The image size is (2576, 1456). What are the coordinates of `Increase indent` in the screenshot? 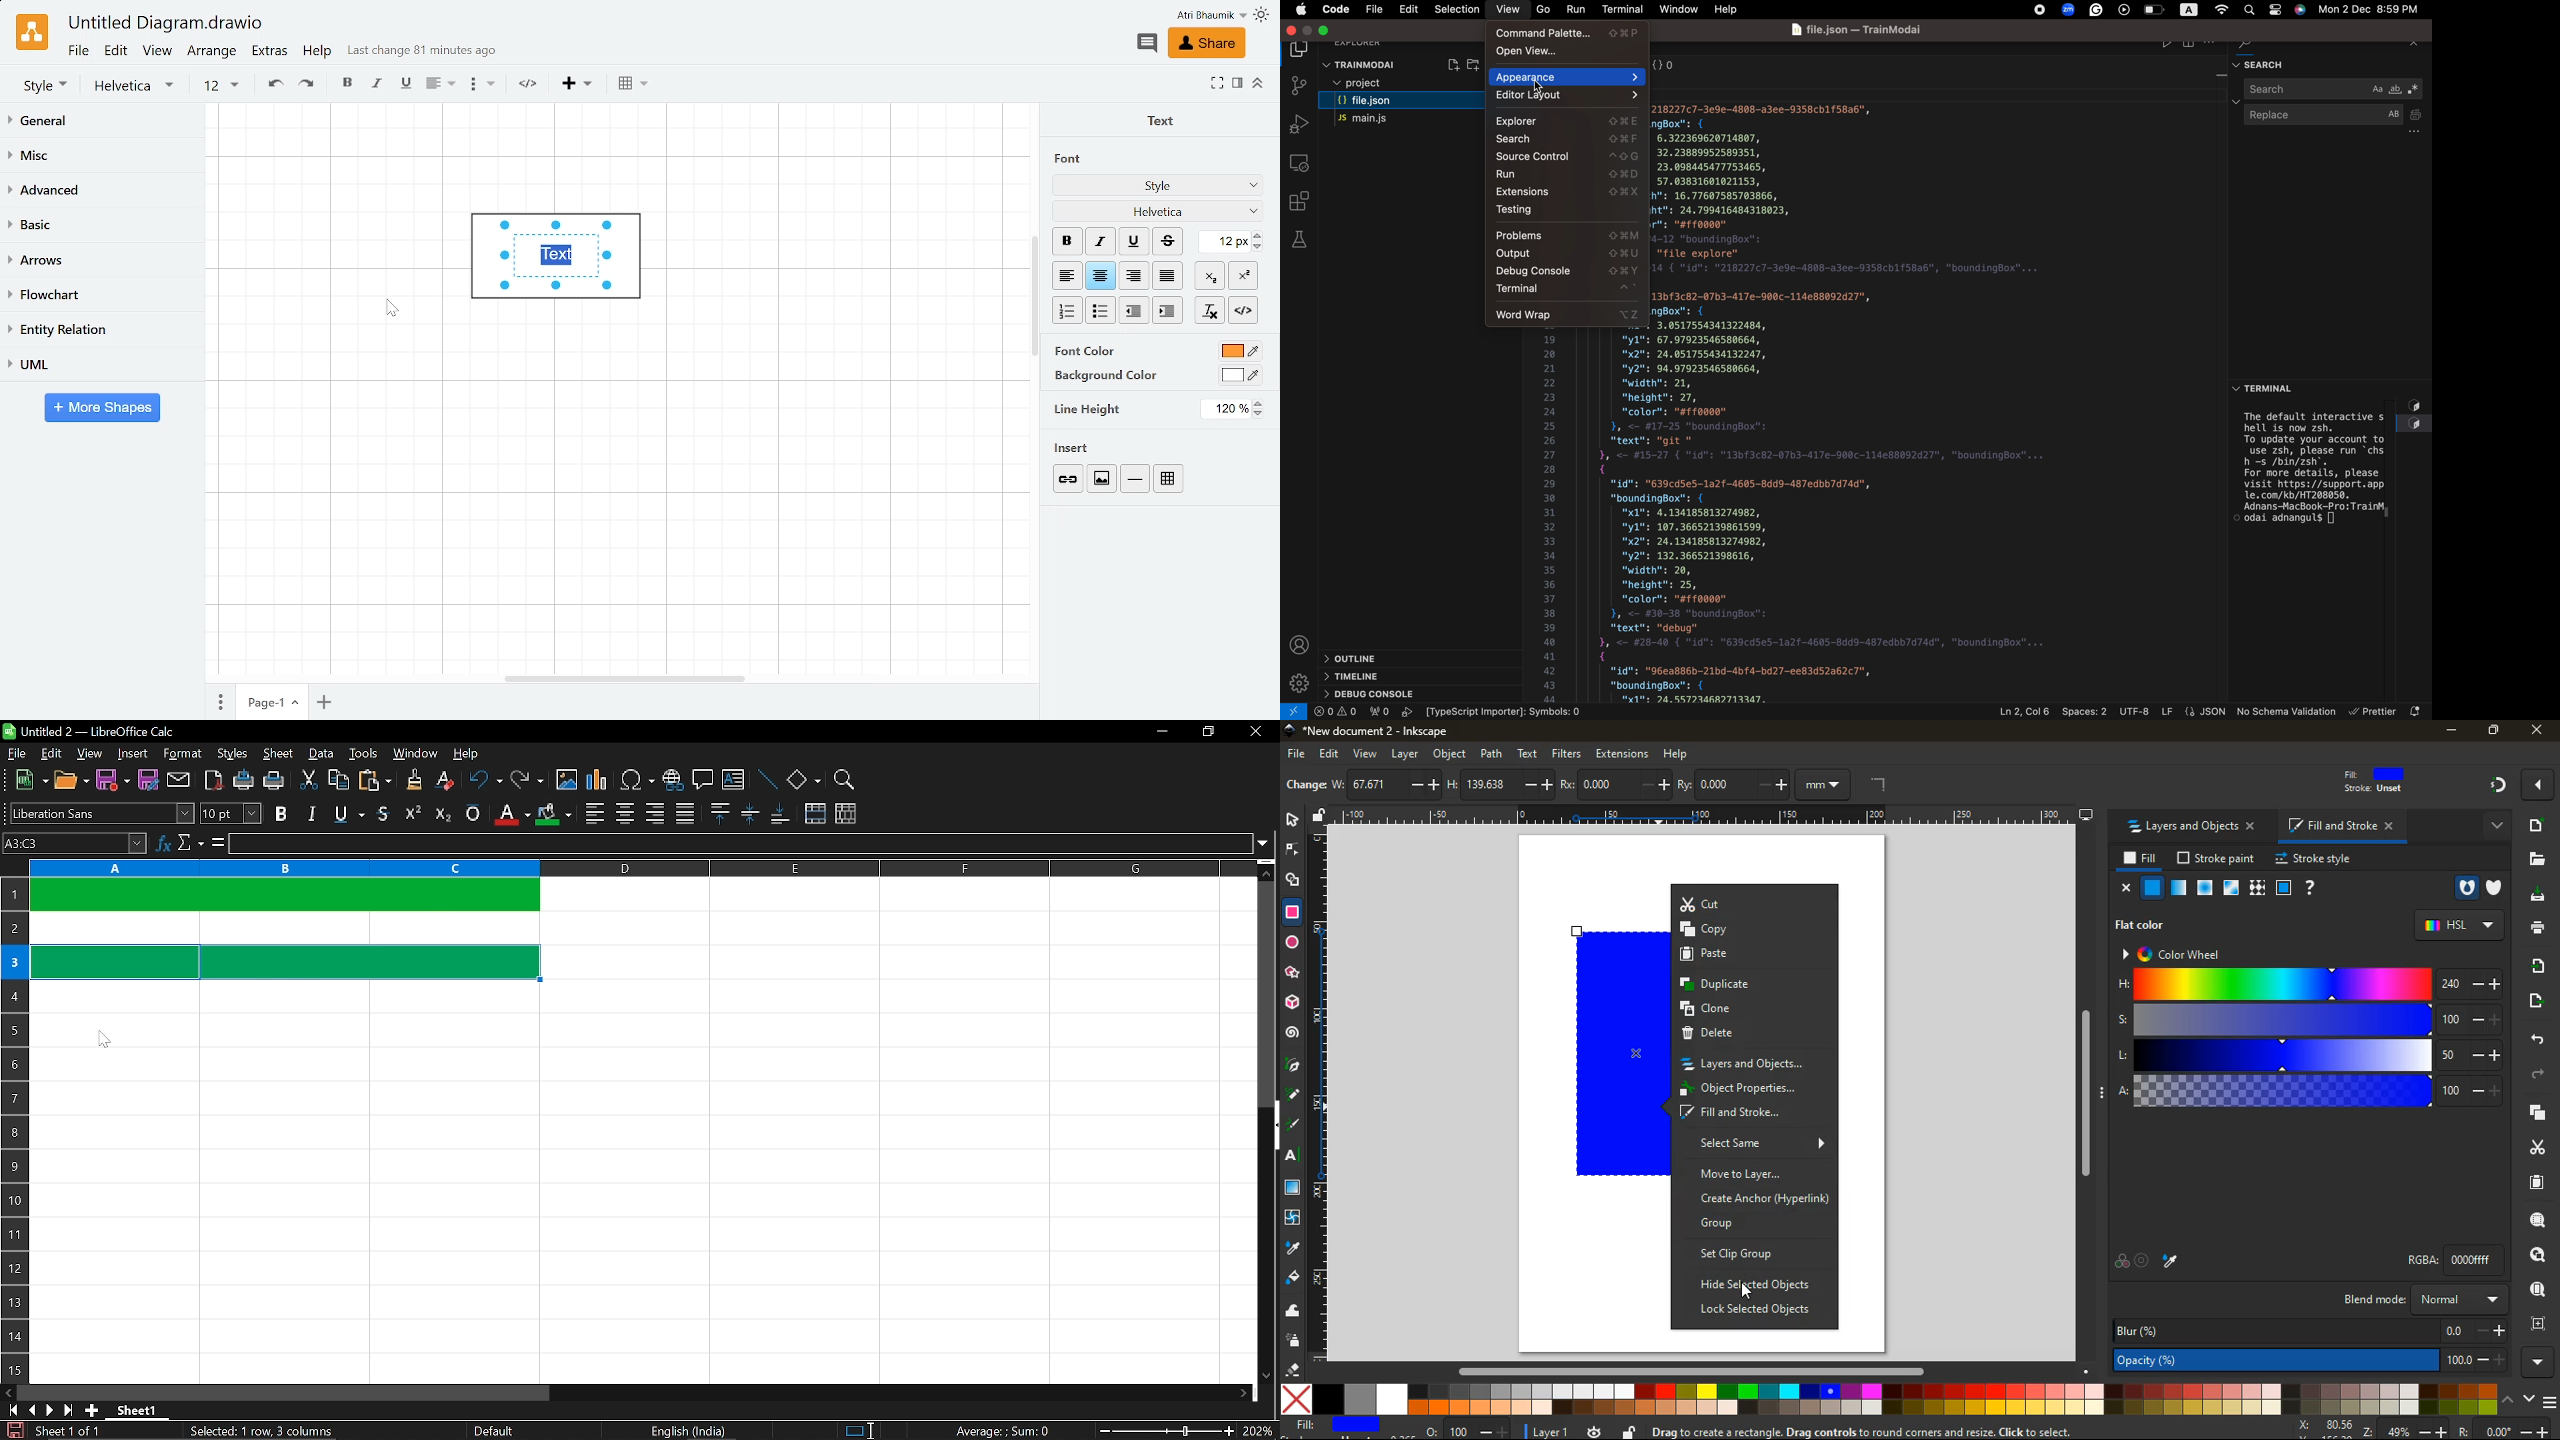 It's located at (1135, 309).